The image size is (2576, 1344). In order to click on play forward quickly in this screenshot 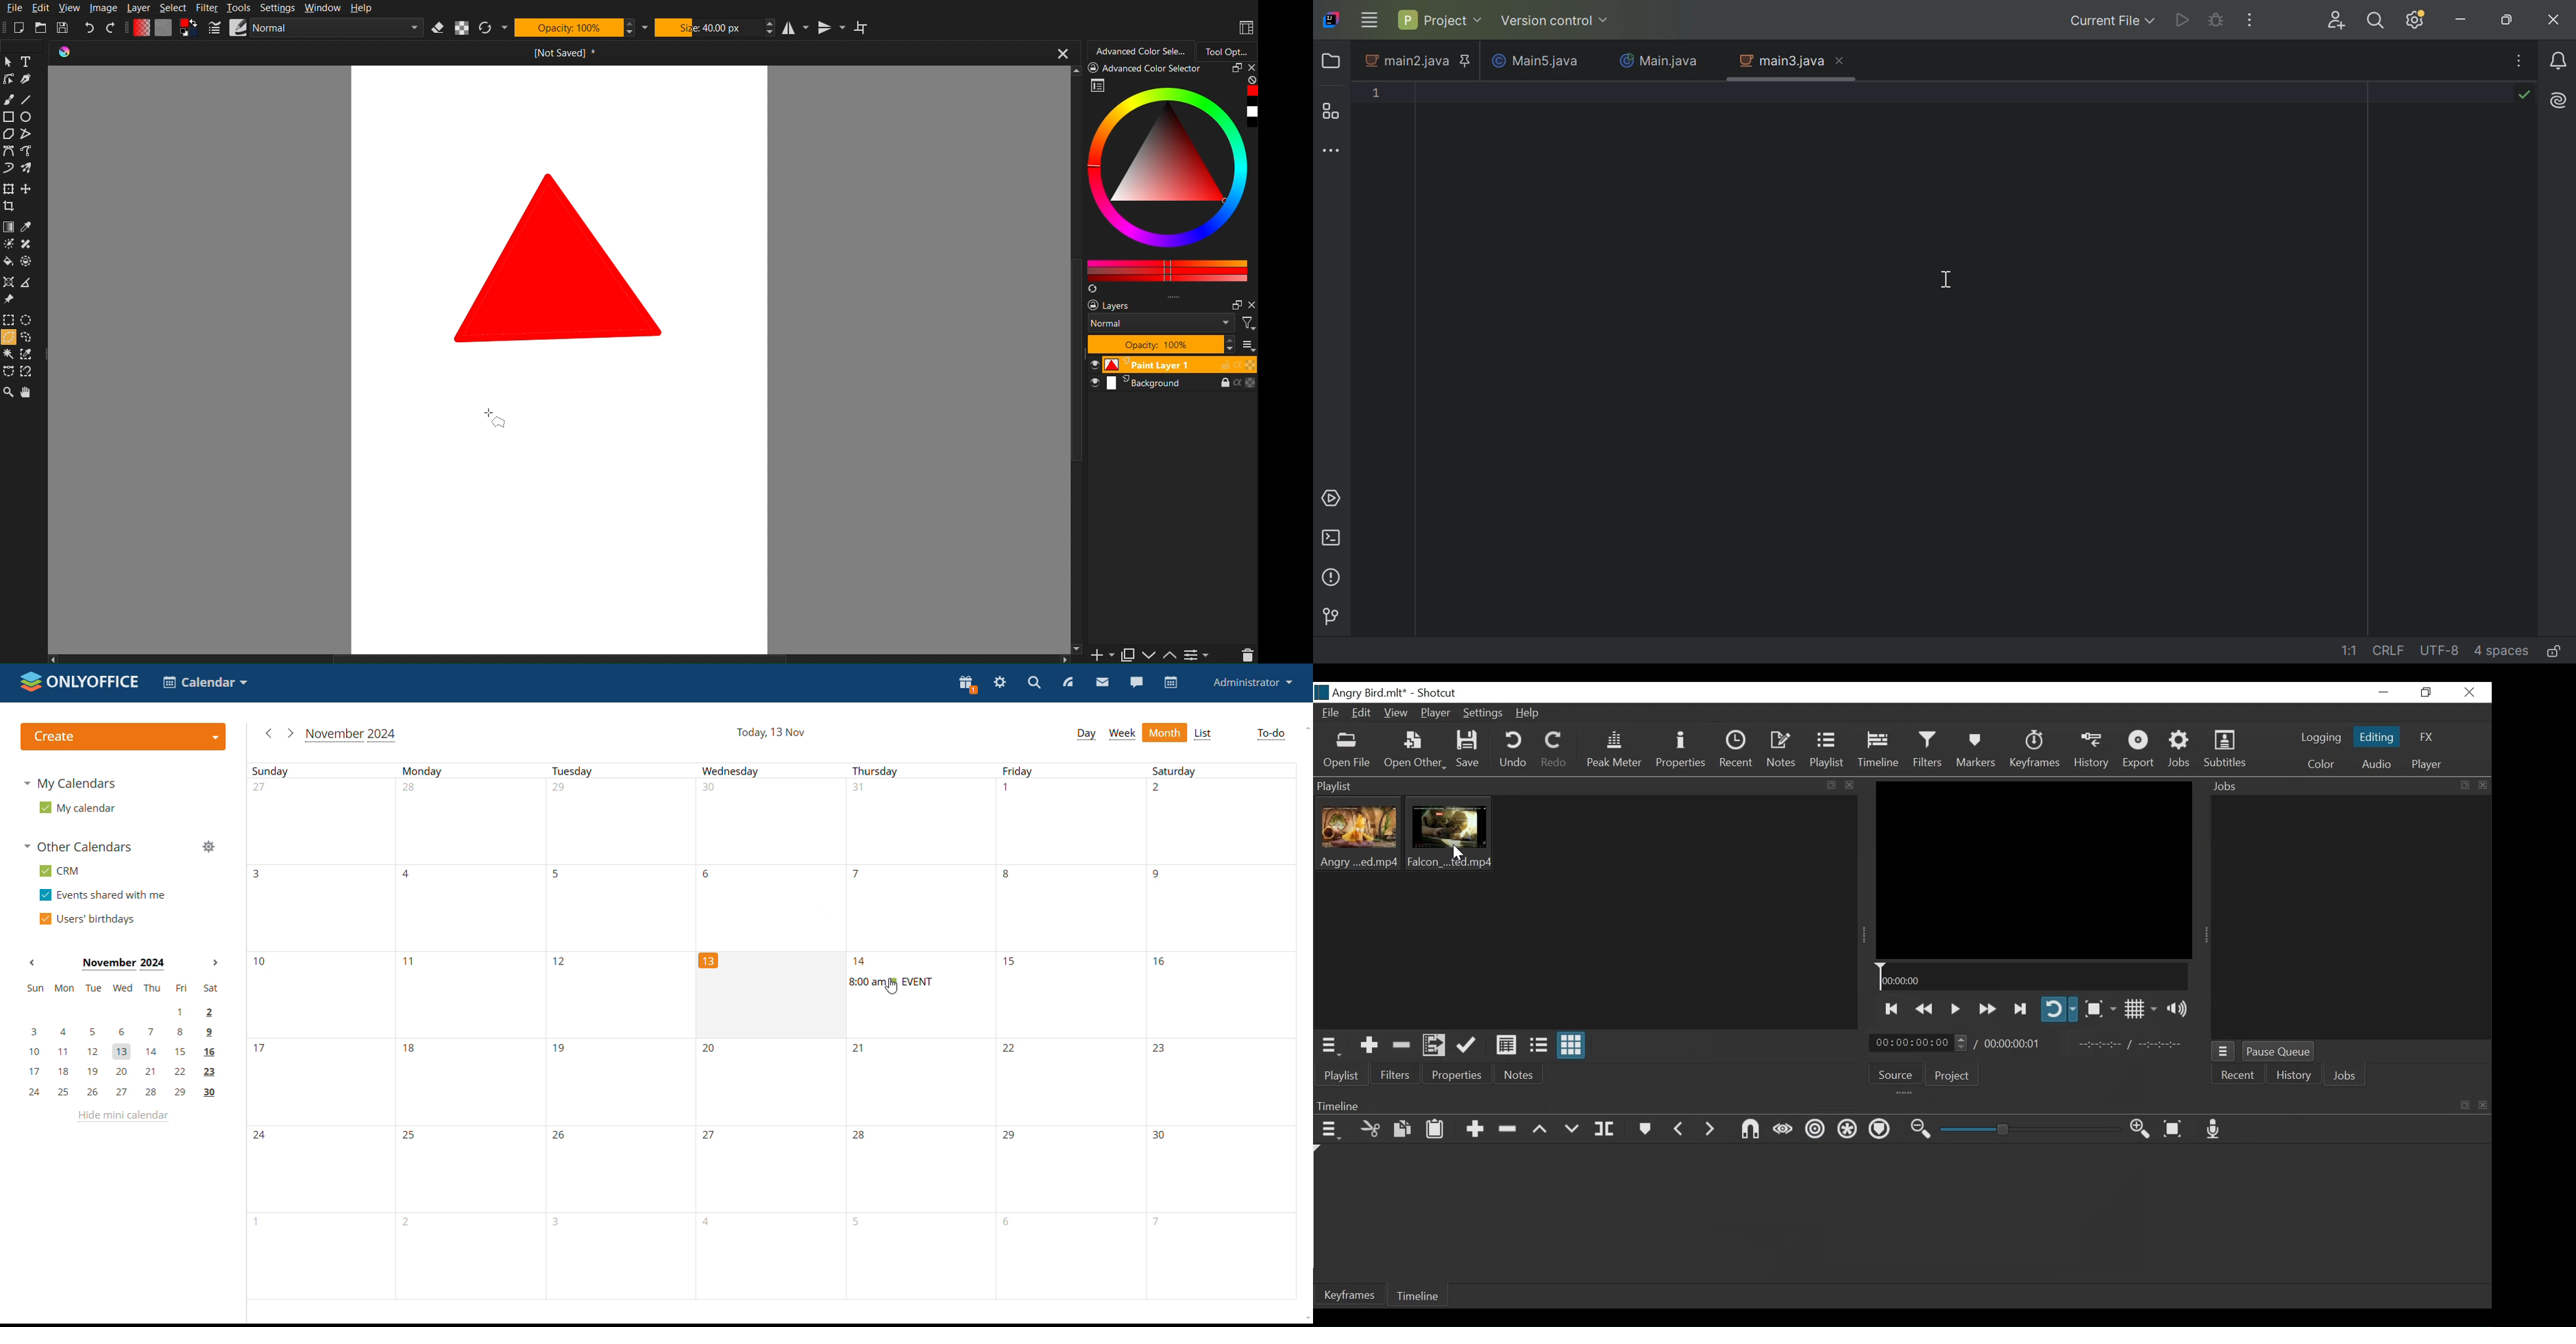, I will do `click(1986, 1010)`.